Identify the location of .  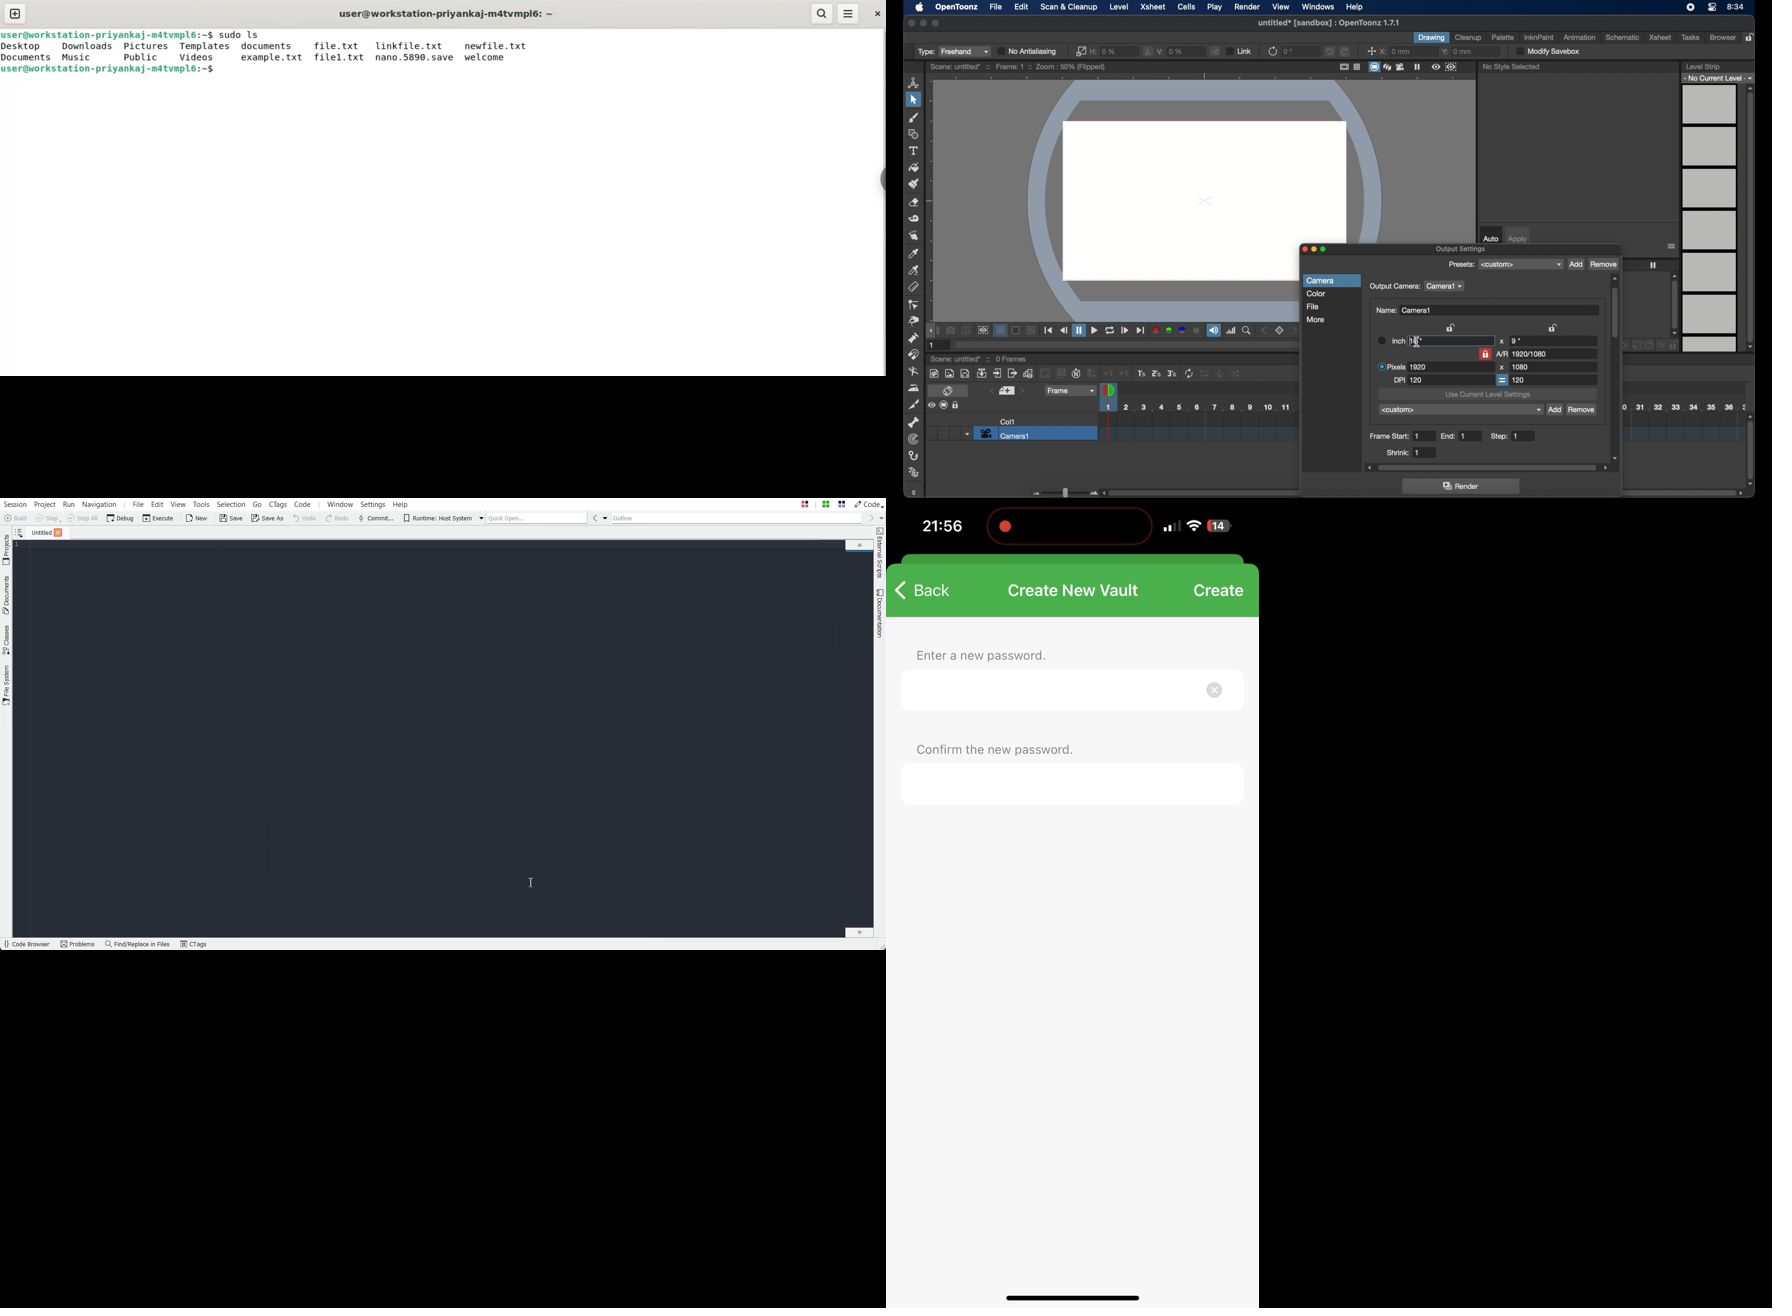
(989, 359).